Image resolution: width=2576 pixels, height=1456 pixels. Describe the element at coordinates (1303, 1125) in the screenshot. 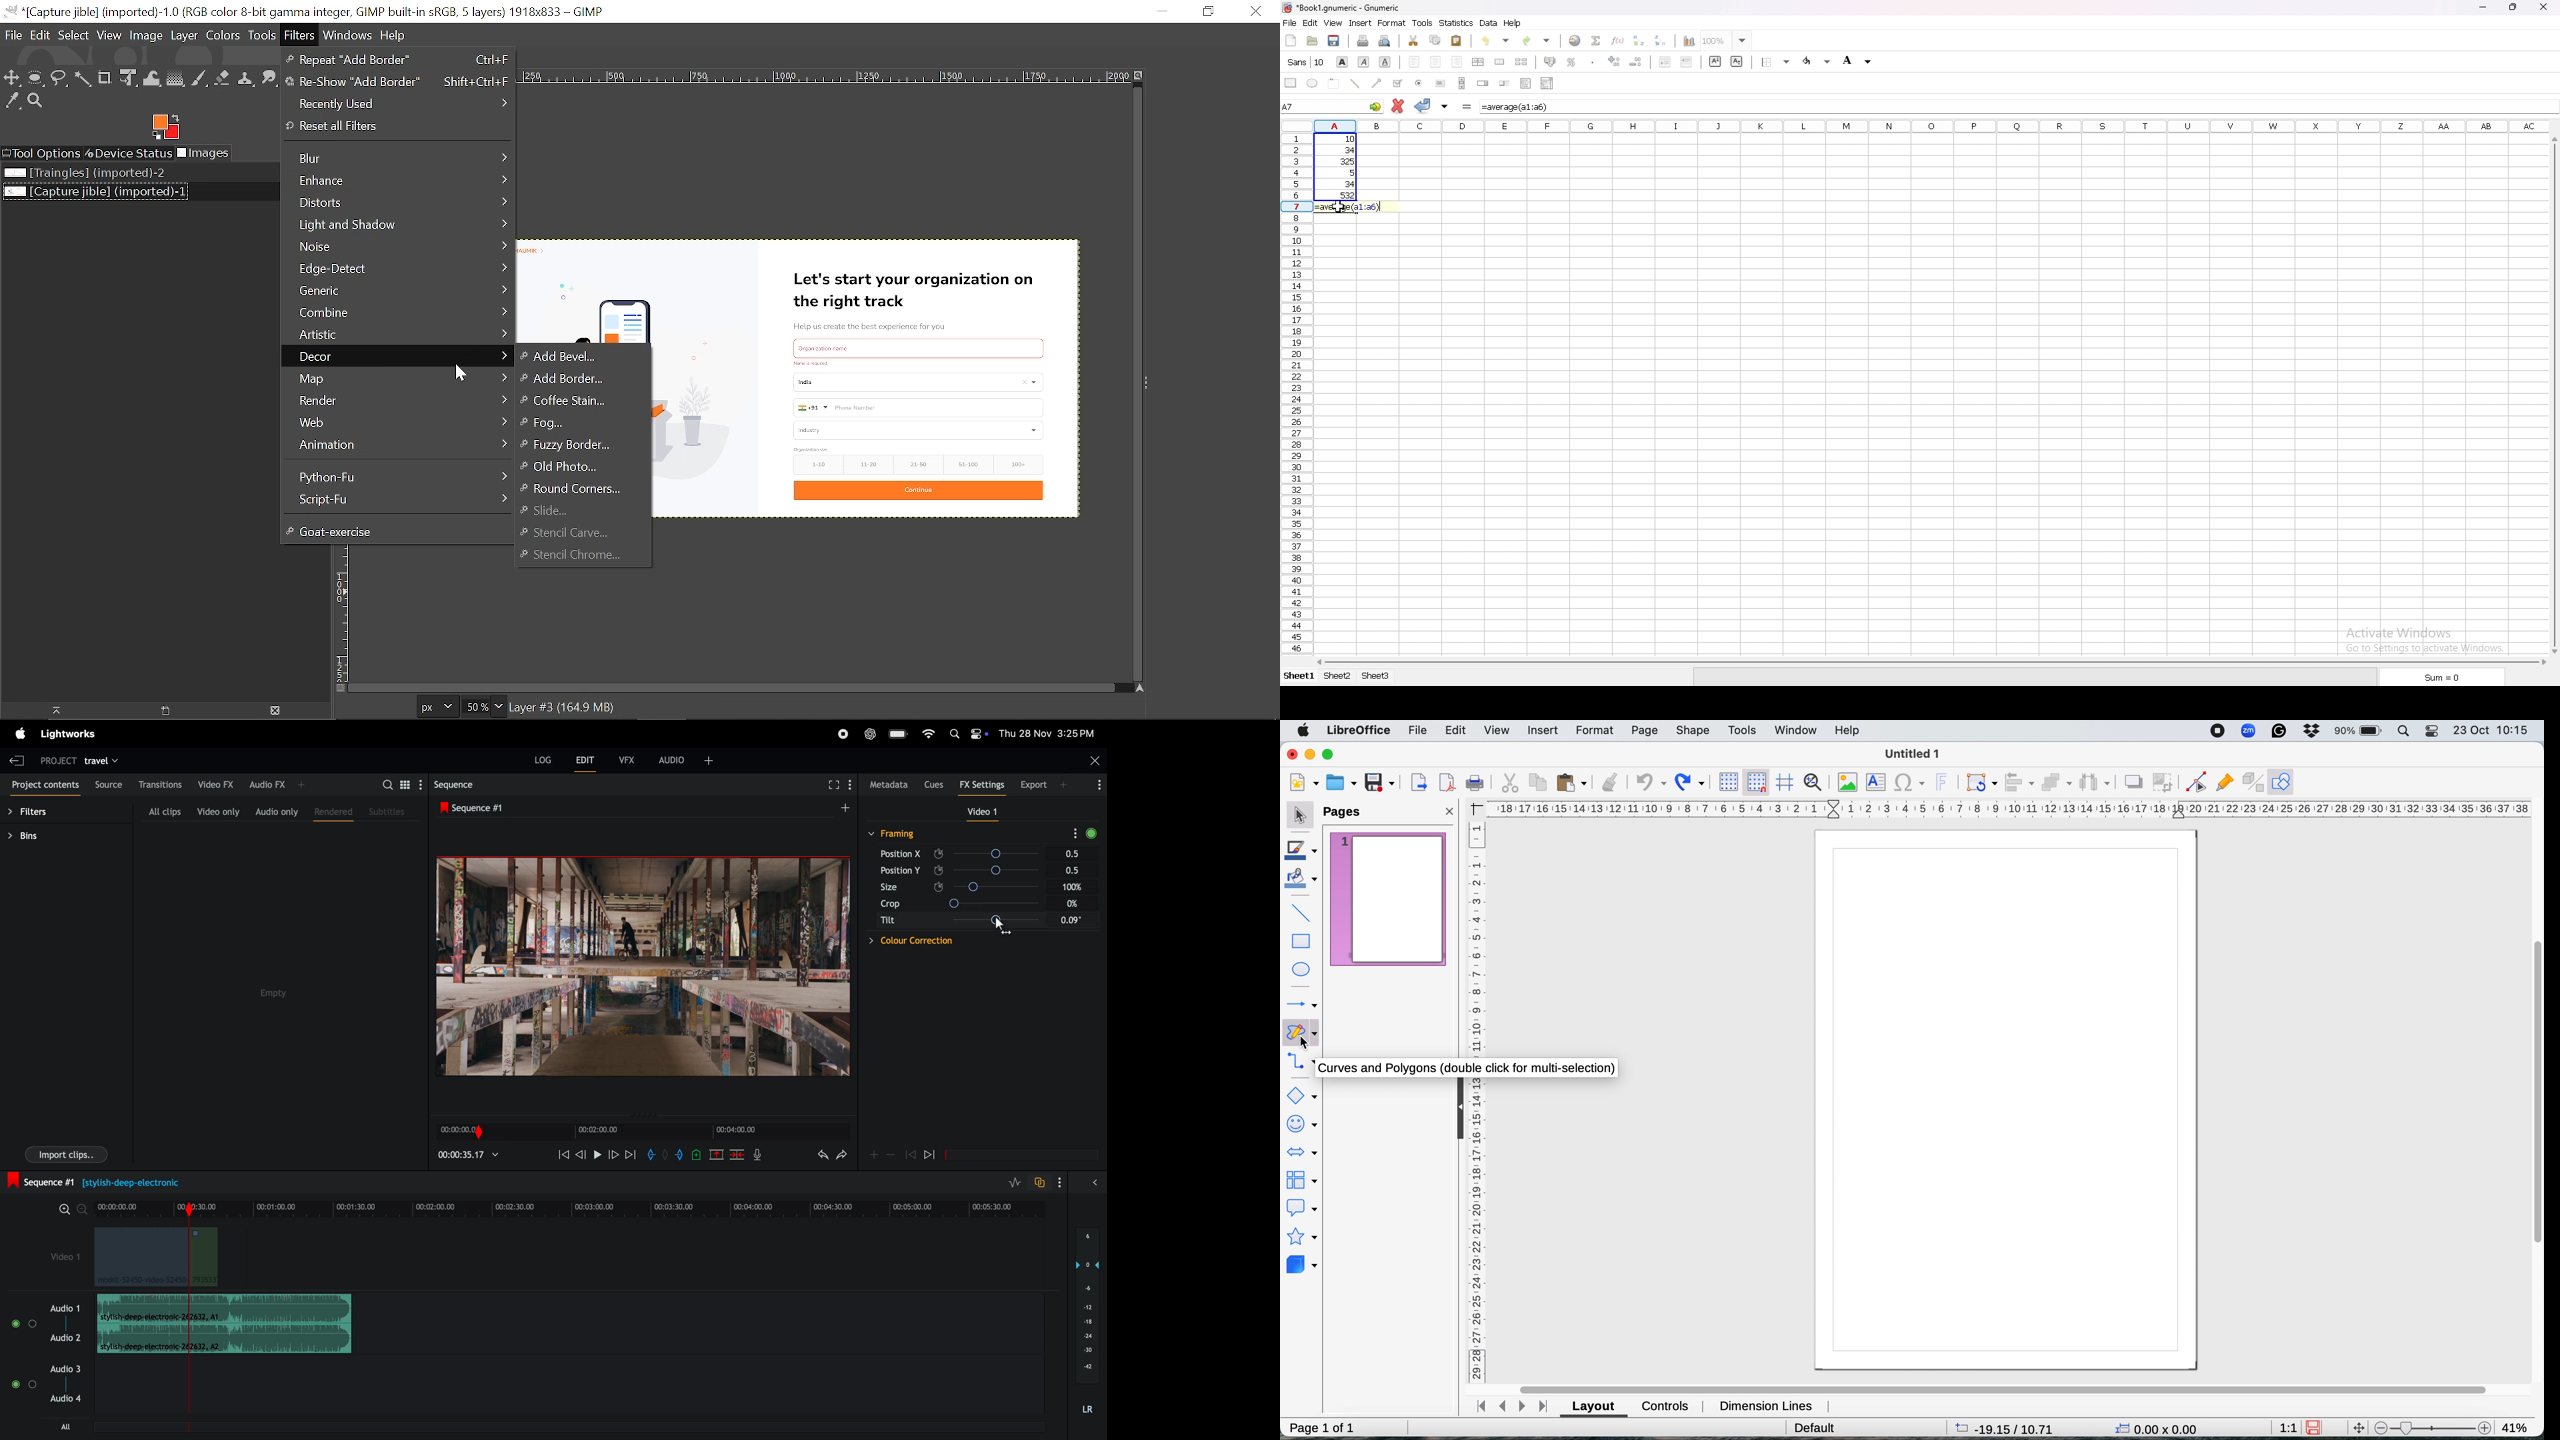

I see `symbol shapes` at that location.